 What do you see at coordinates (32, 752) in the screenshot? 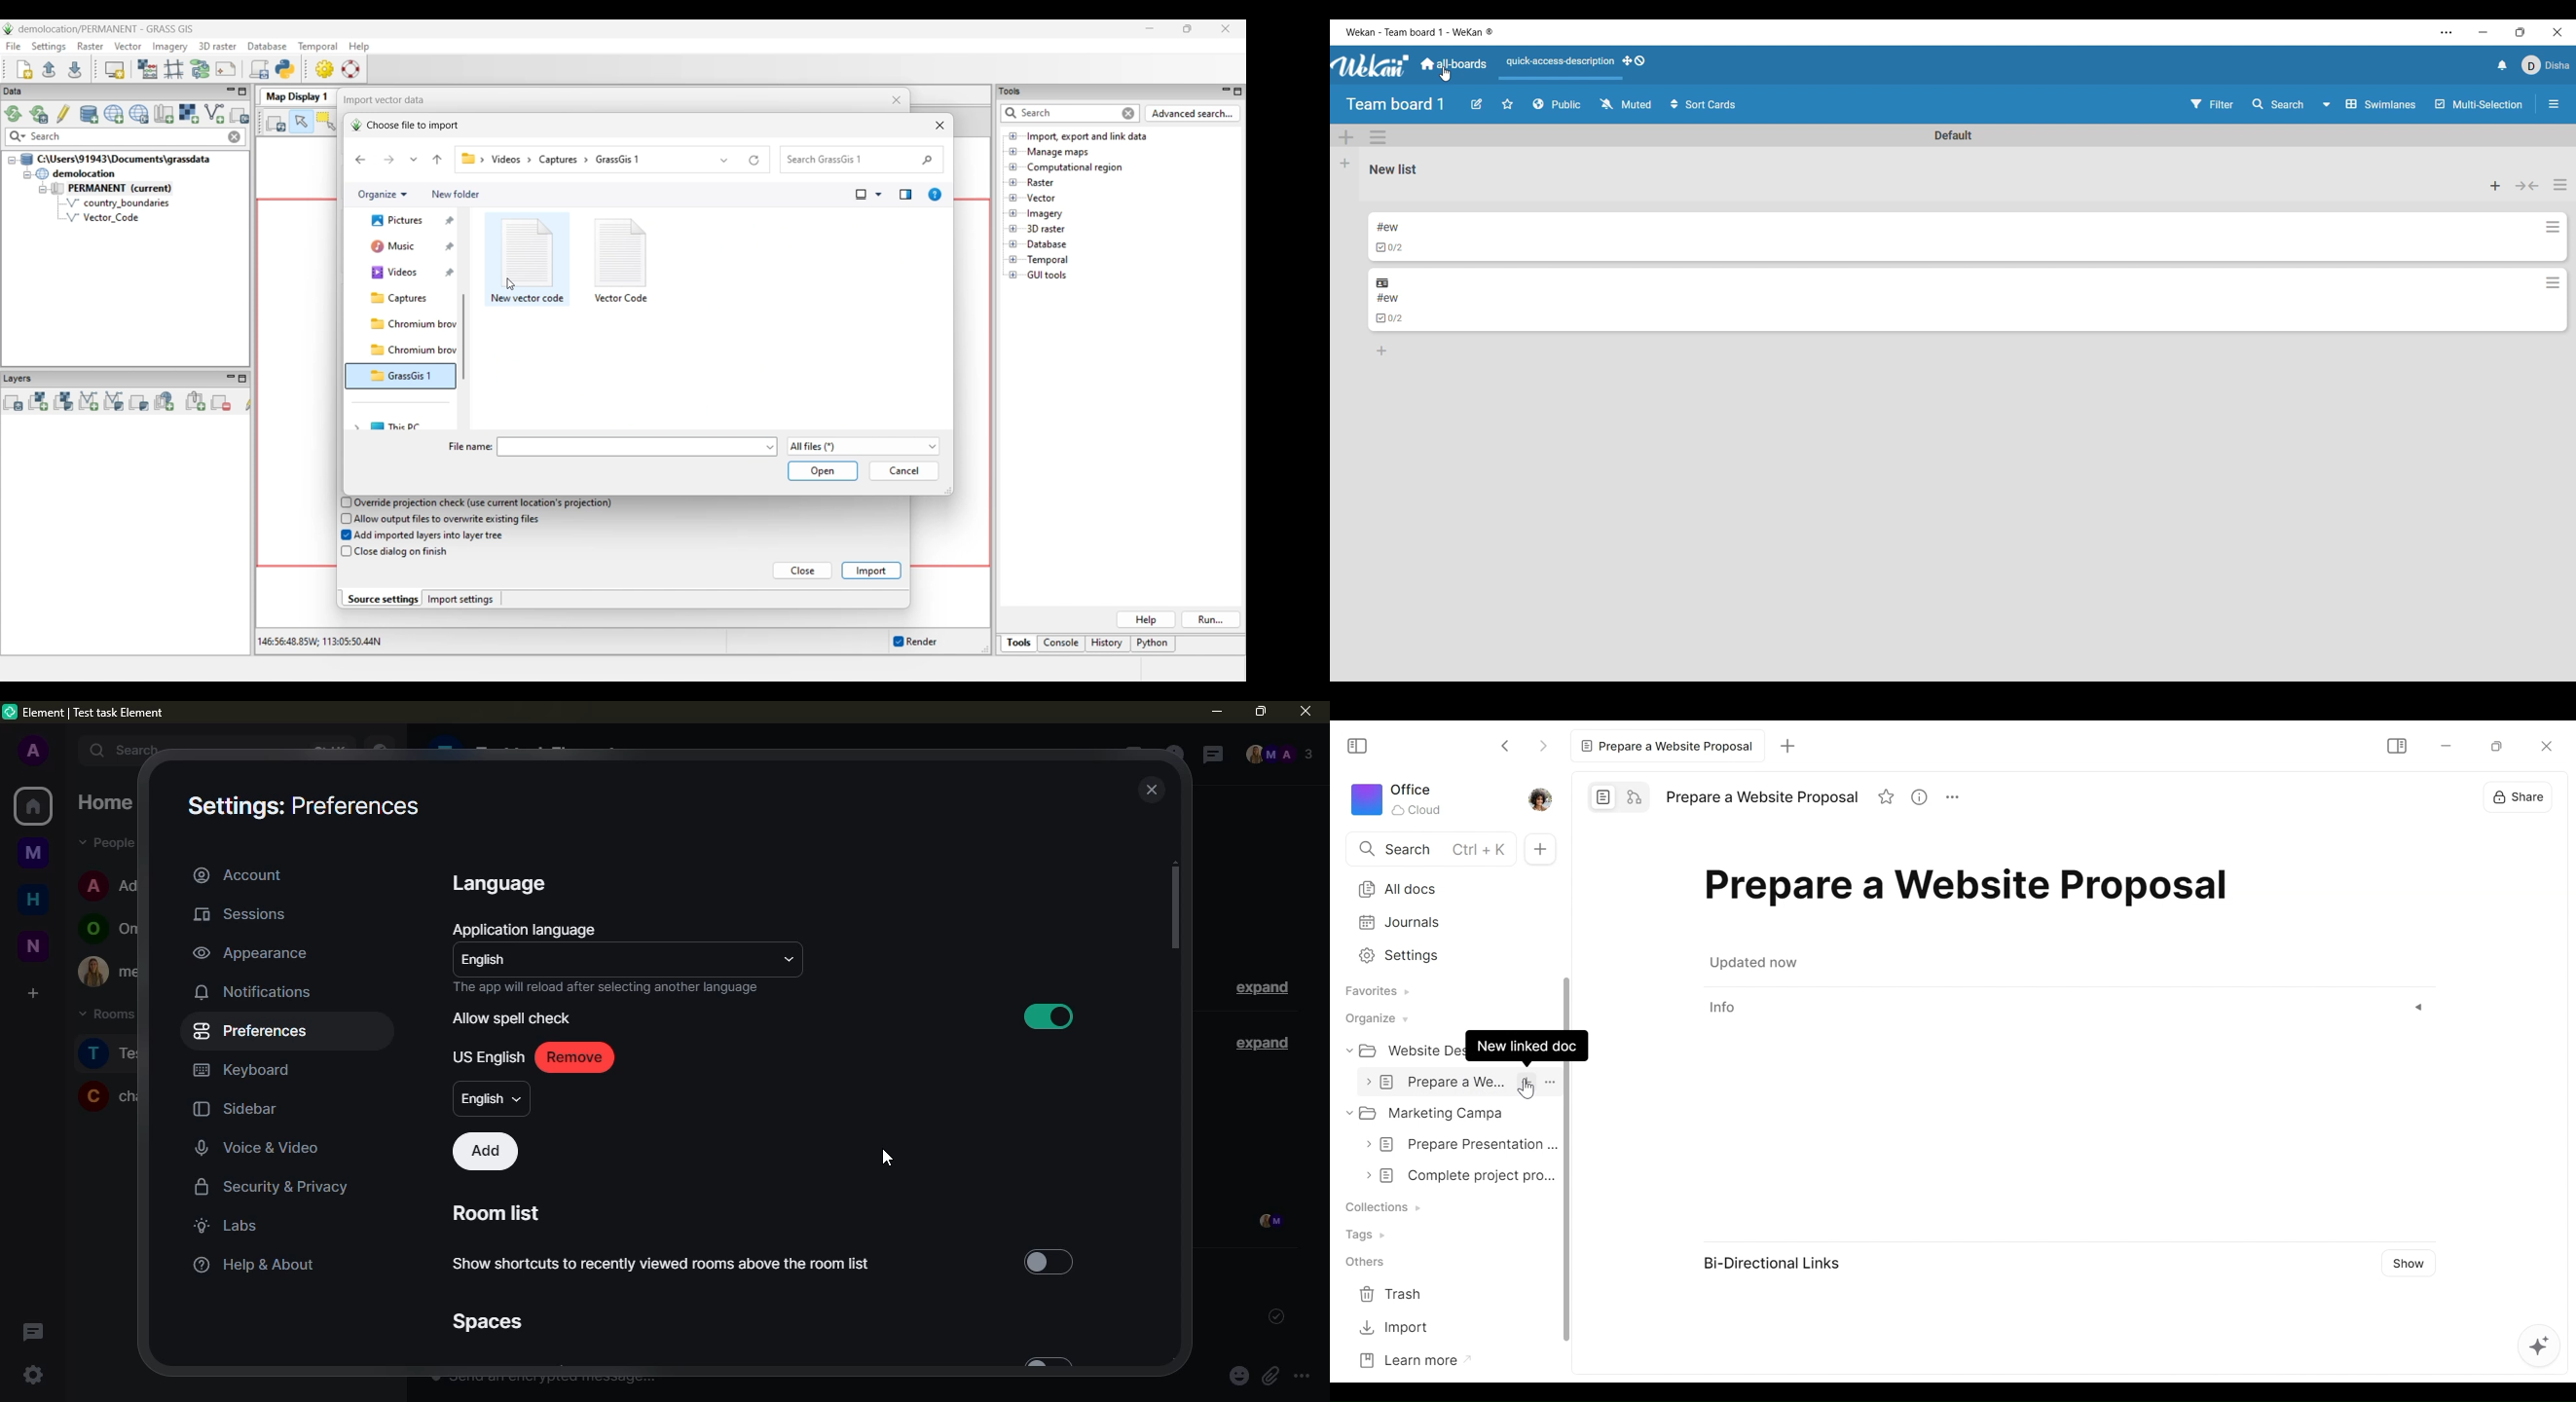
I see `profile` at bounding box center [32, 752].